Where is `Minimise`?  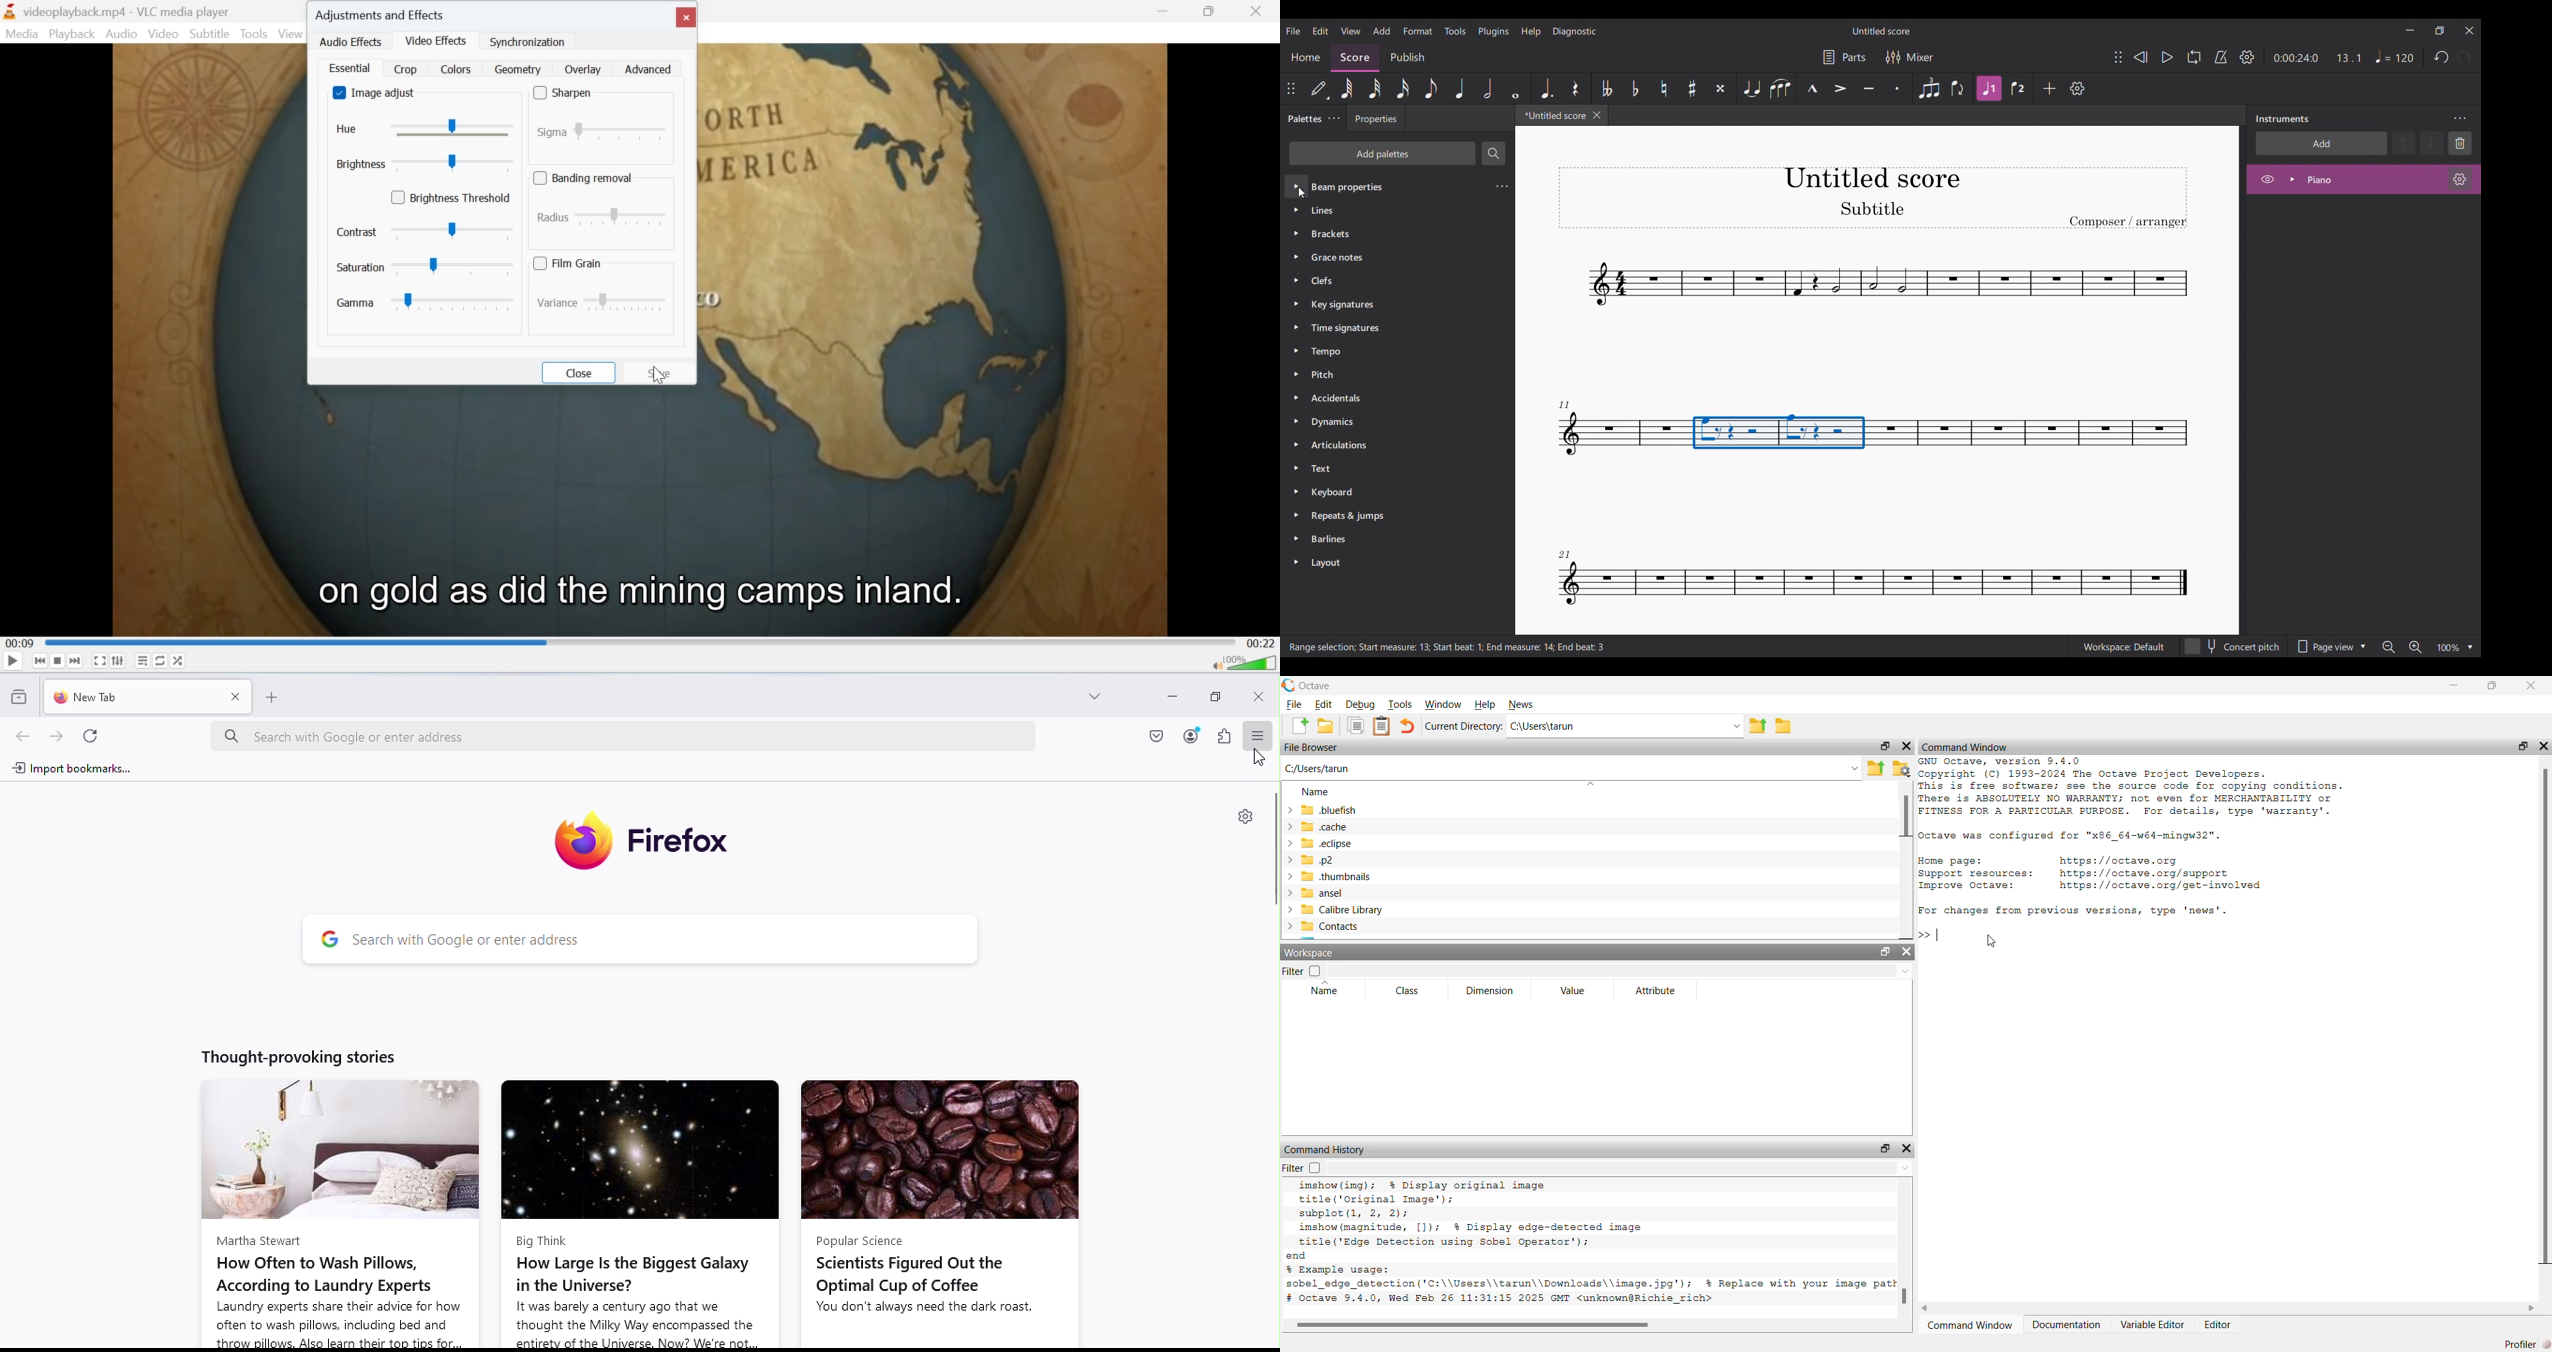 Minimise is located at coordinates (1211, 12).